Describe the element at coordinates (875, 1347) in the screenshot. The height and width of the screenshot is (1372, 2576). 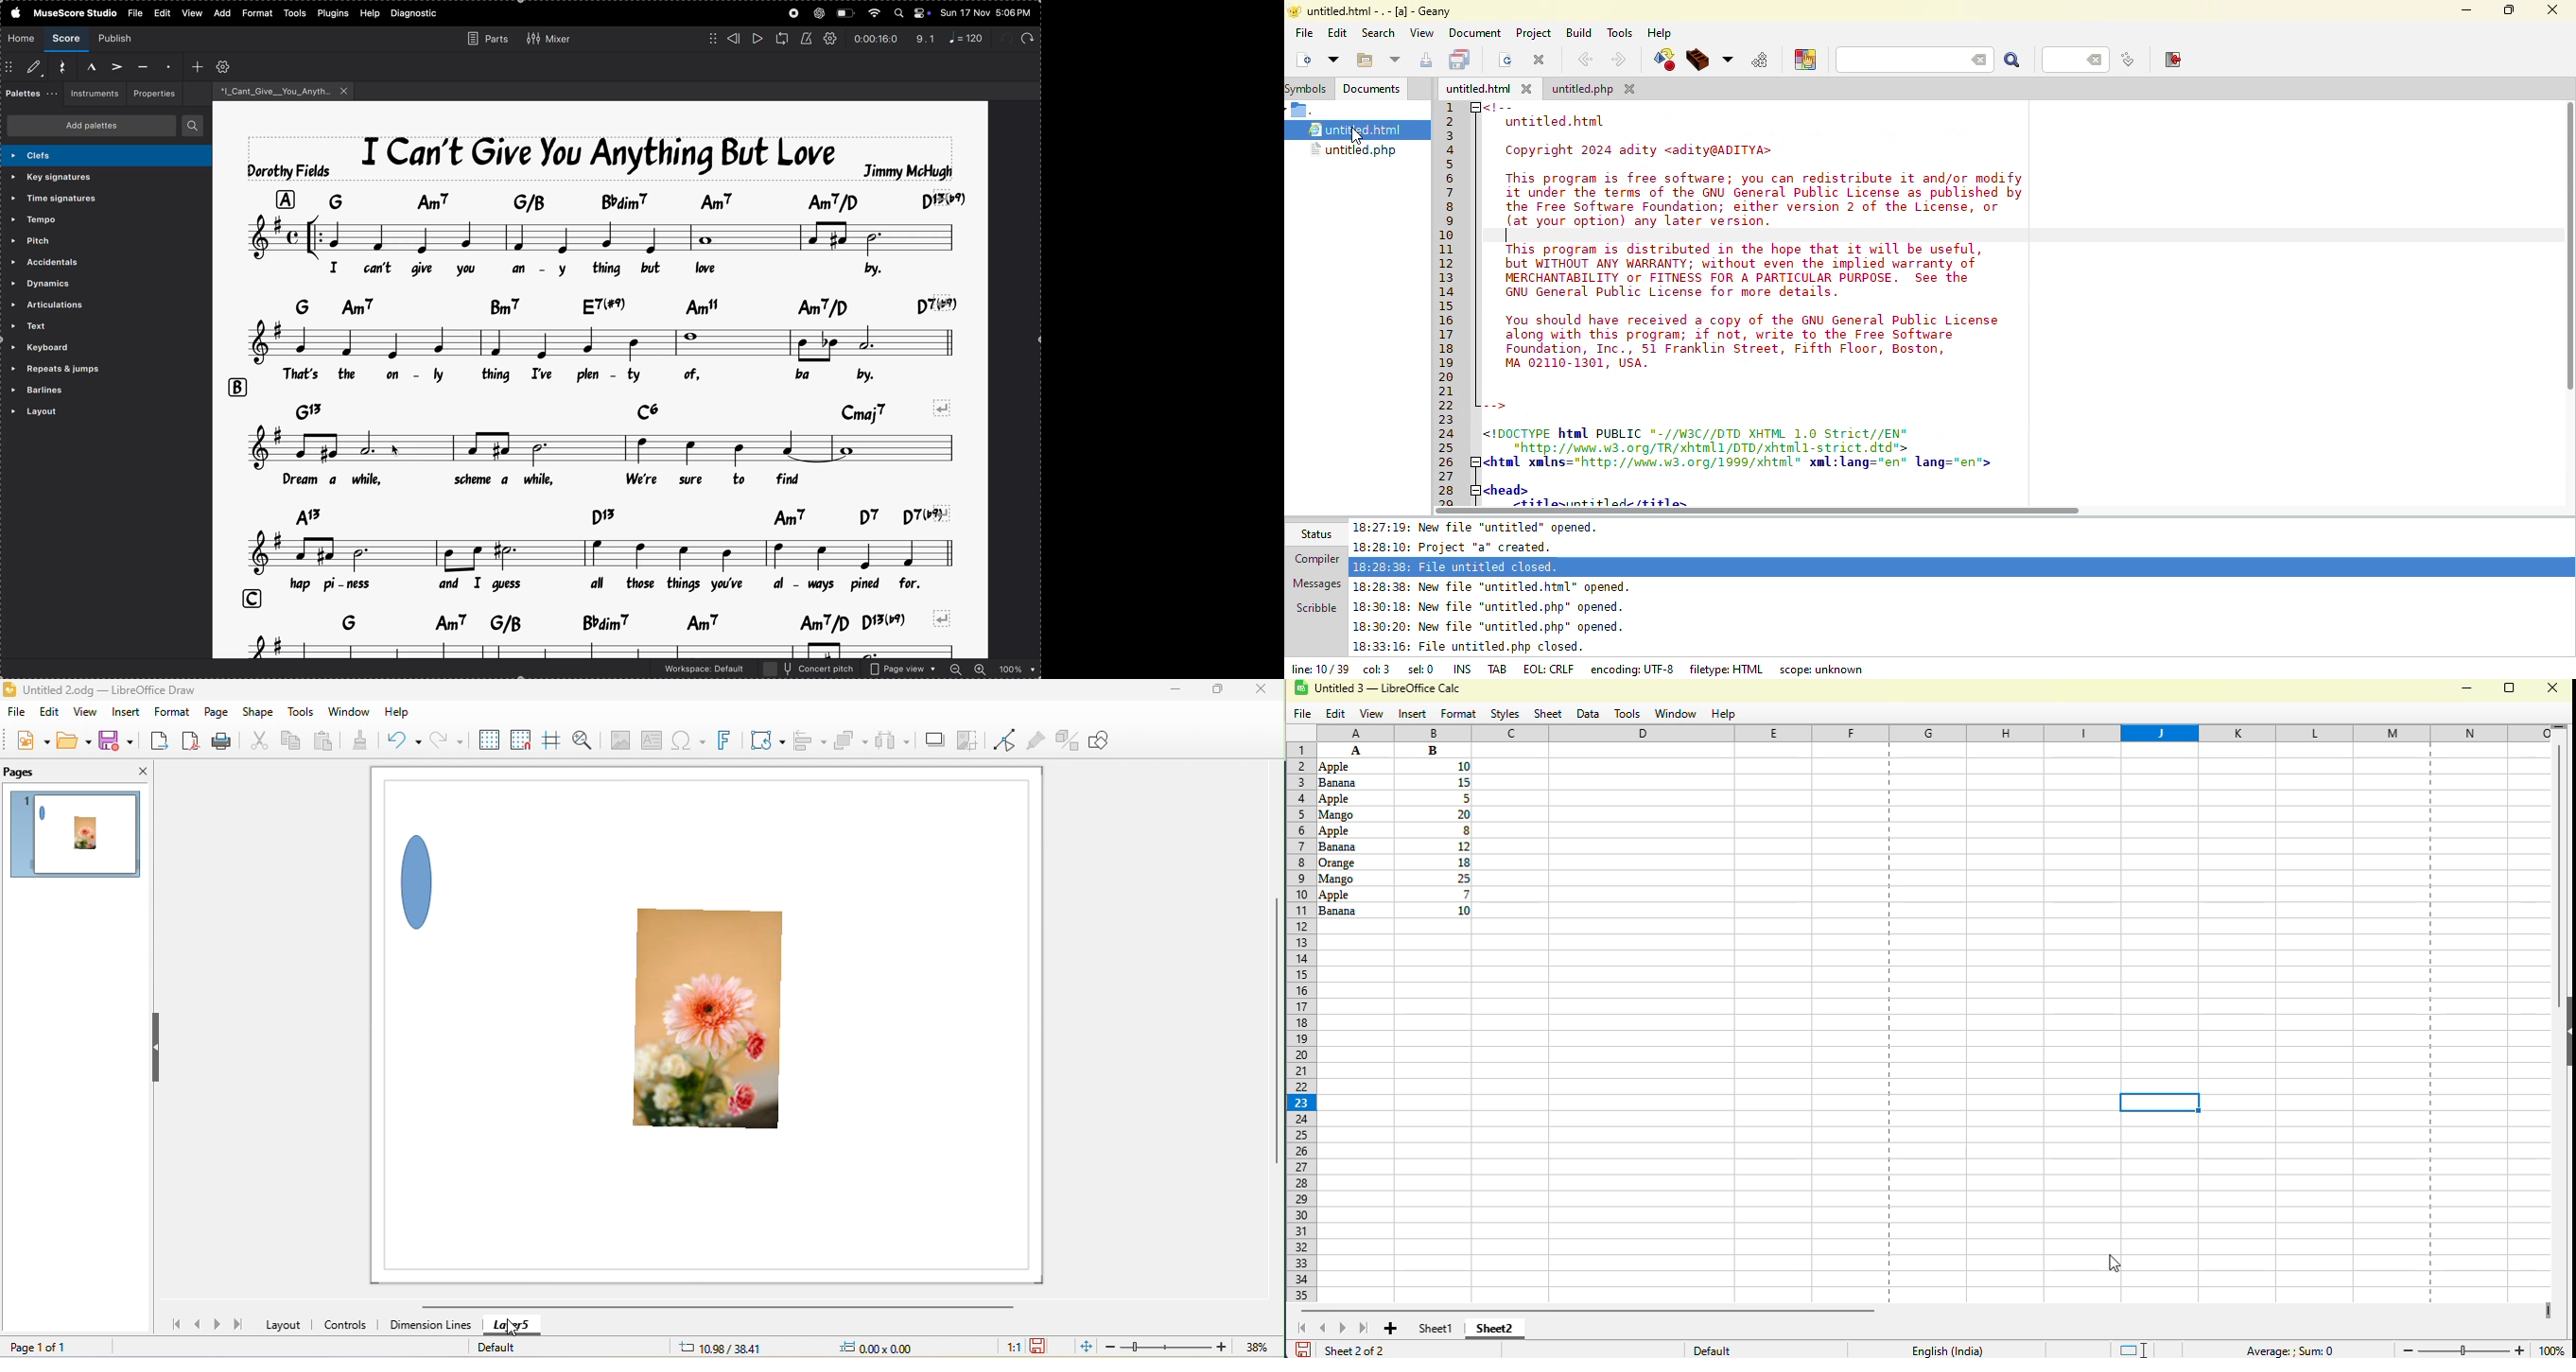
I see `0.00x0.00` at that location.